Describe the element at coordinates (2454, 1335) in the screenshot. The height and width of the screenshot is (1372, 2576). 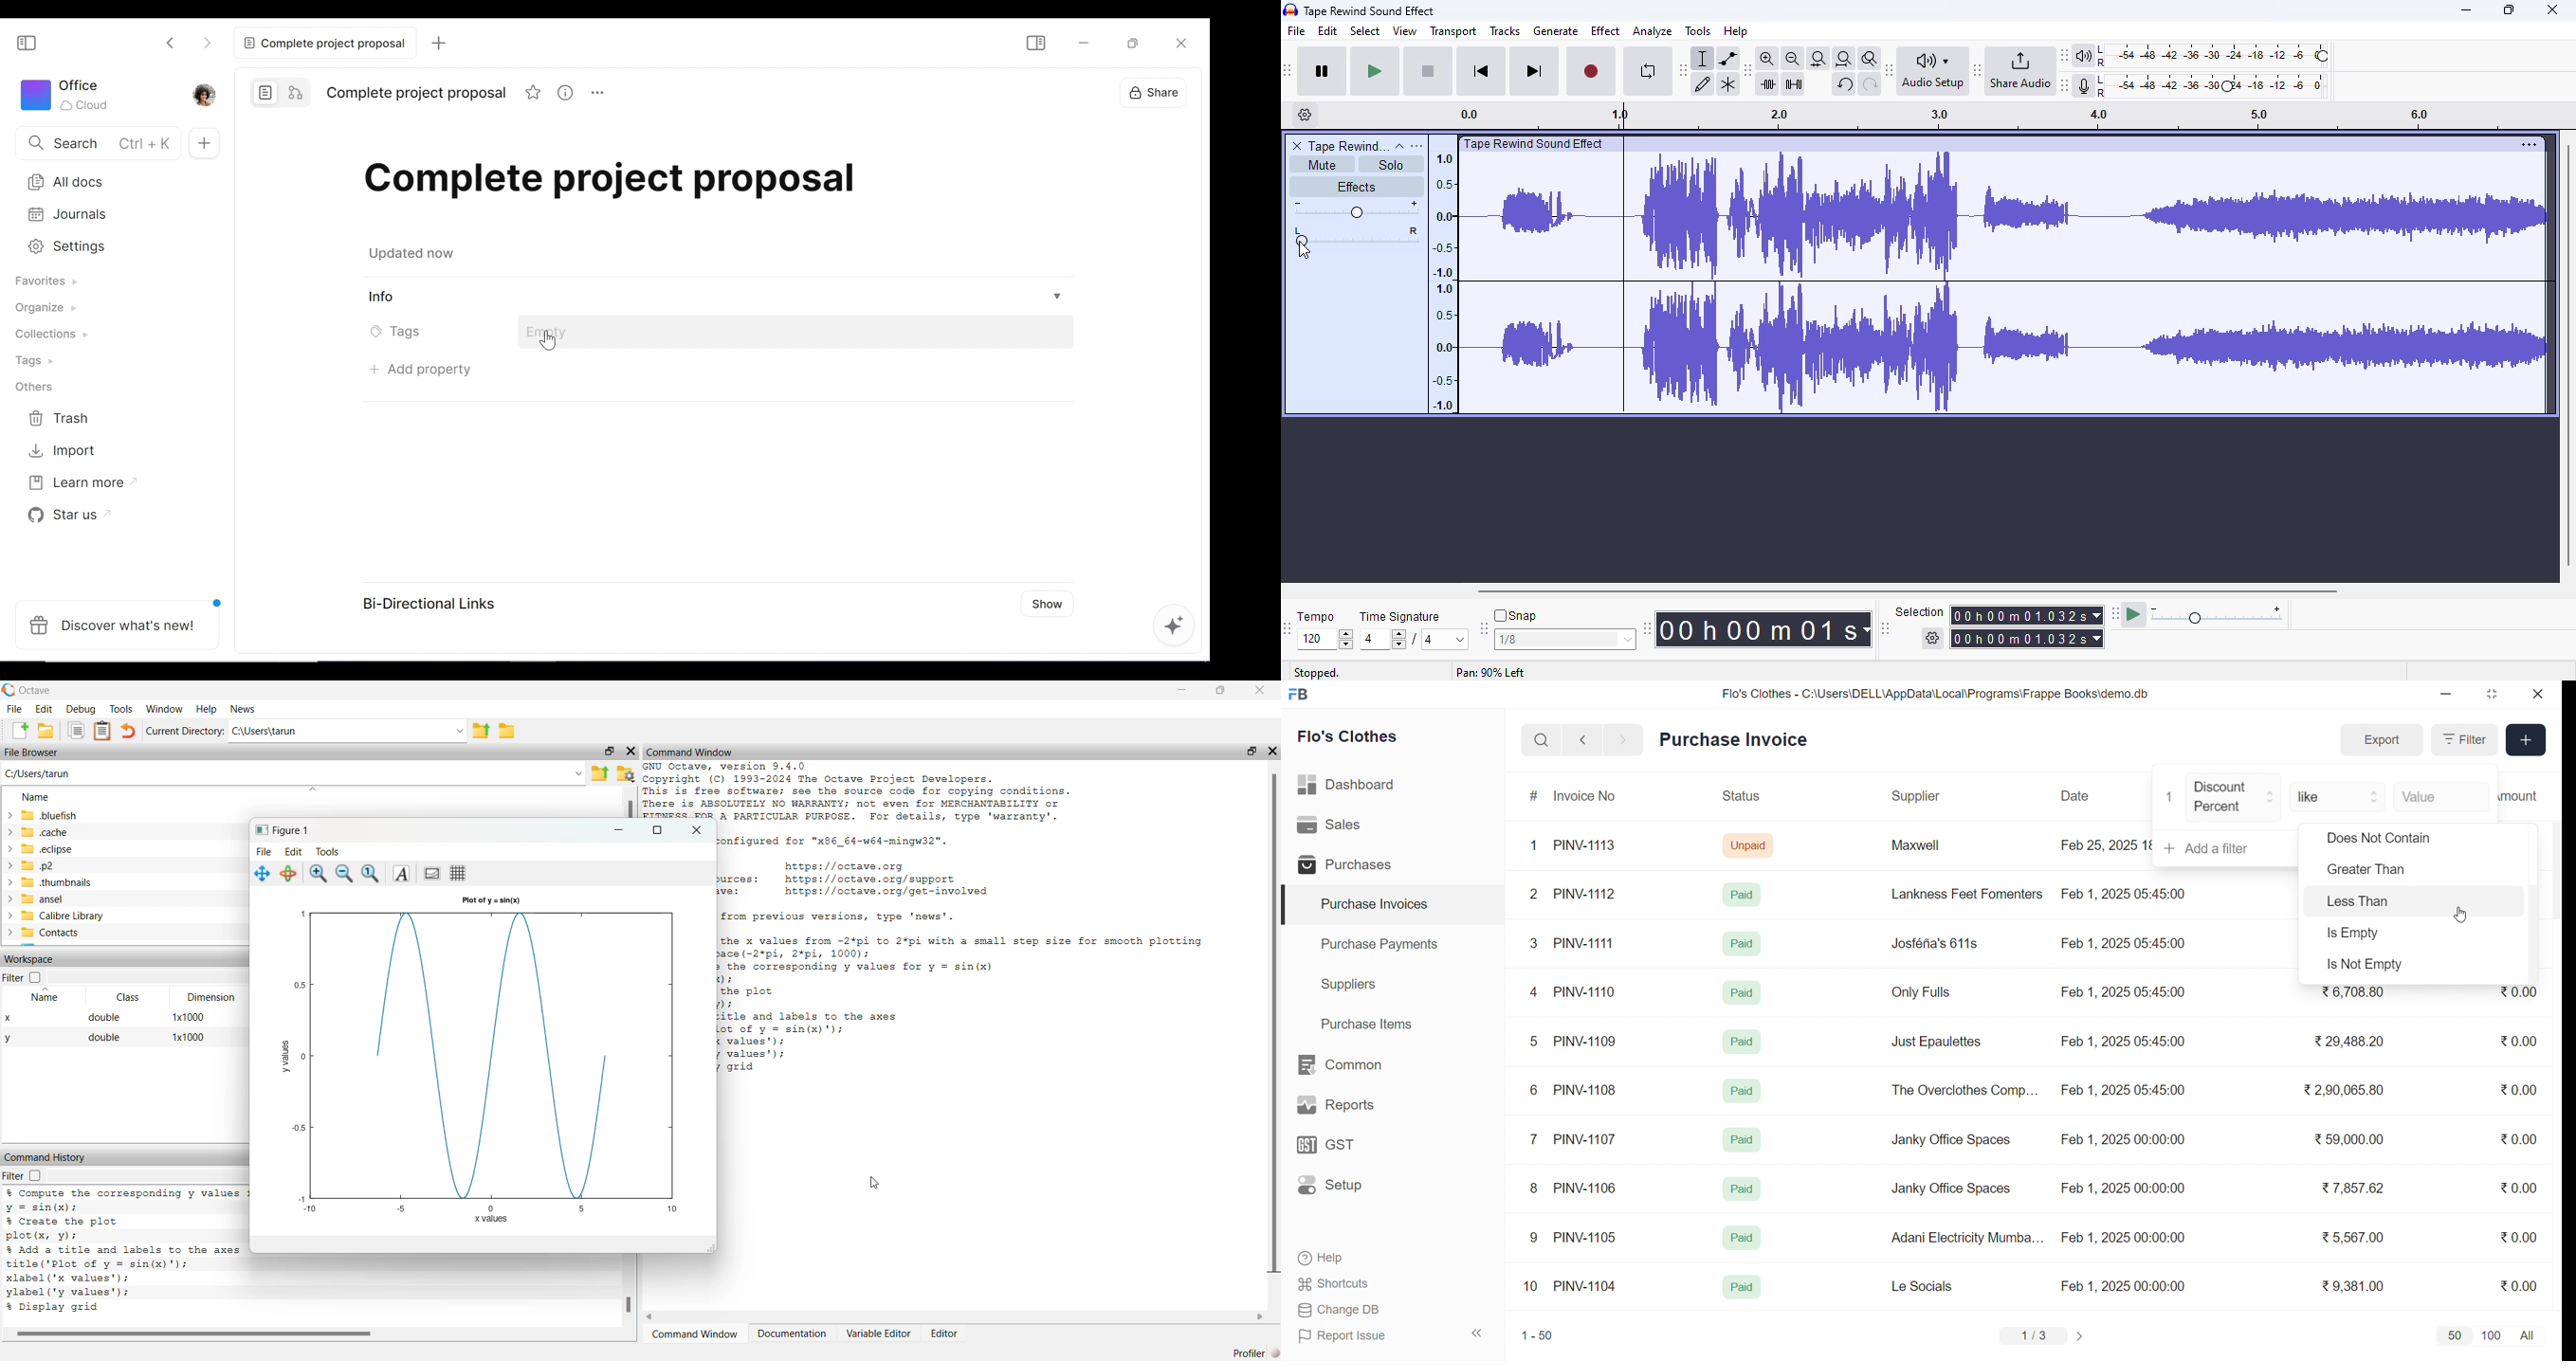
I see `50` at that location.